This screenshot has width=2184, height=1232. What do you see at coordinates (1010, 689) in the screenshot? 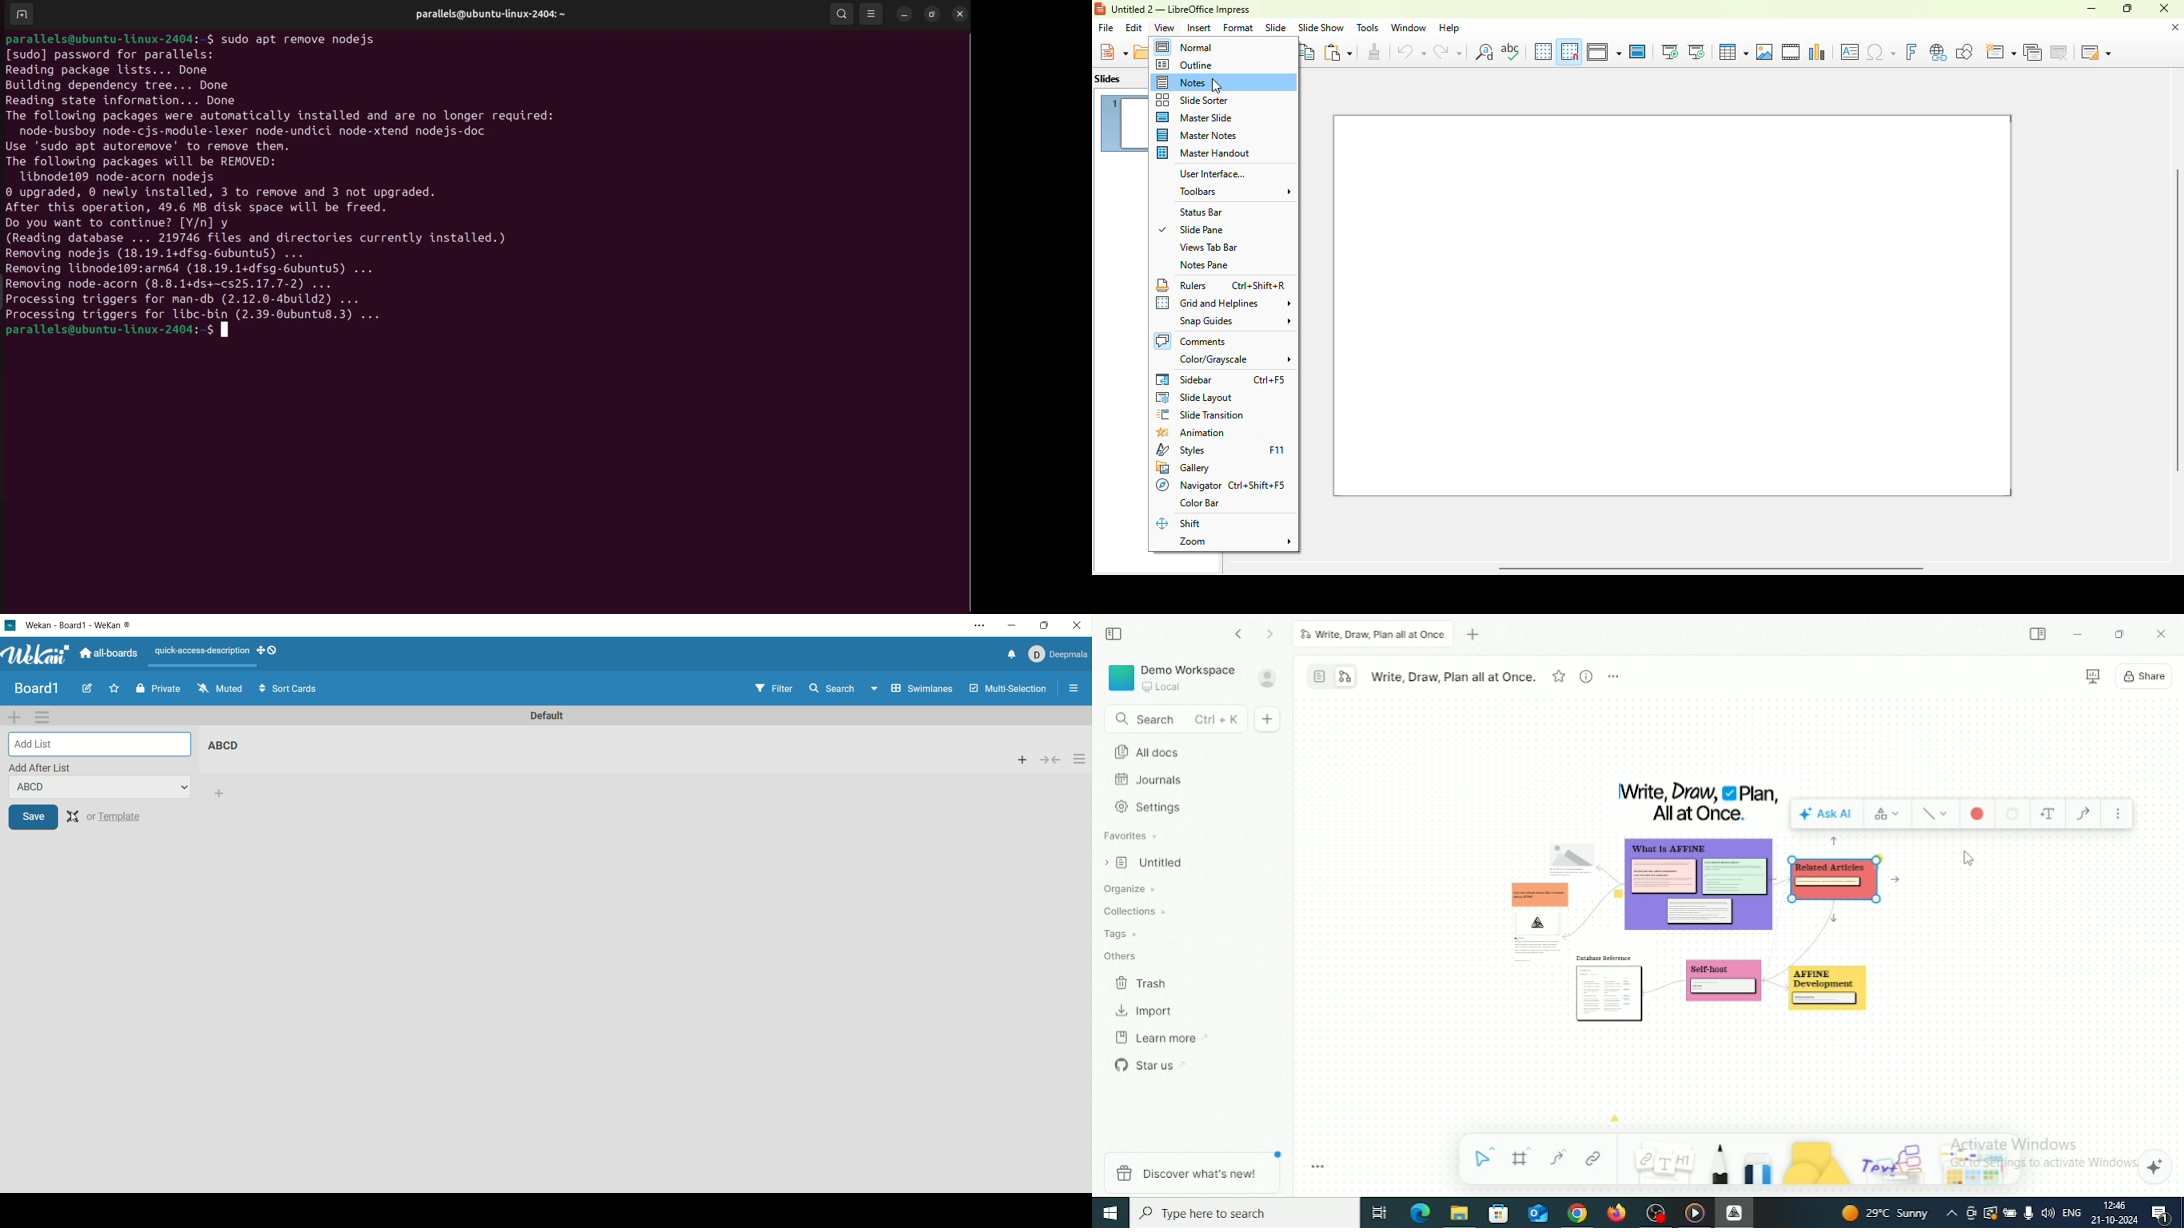
I see `multi-selection` at bounding box center [1010, 689].